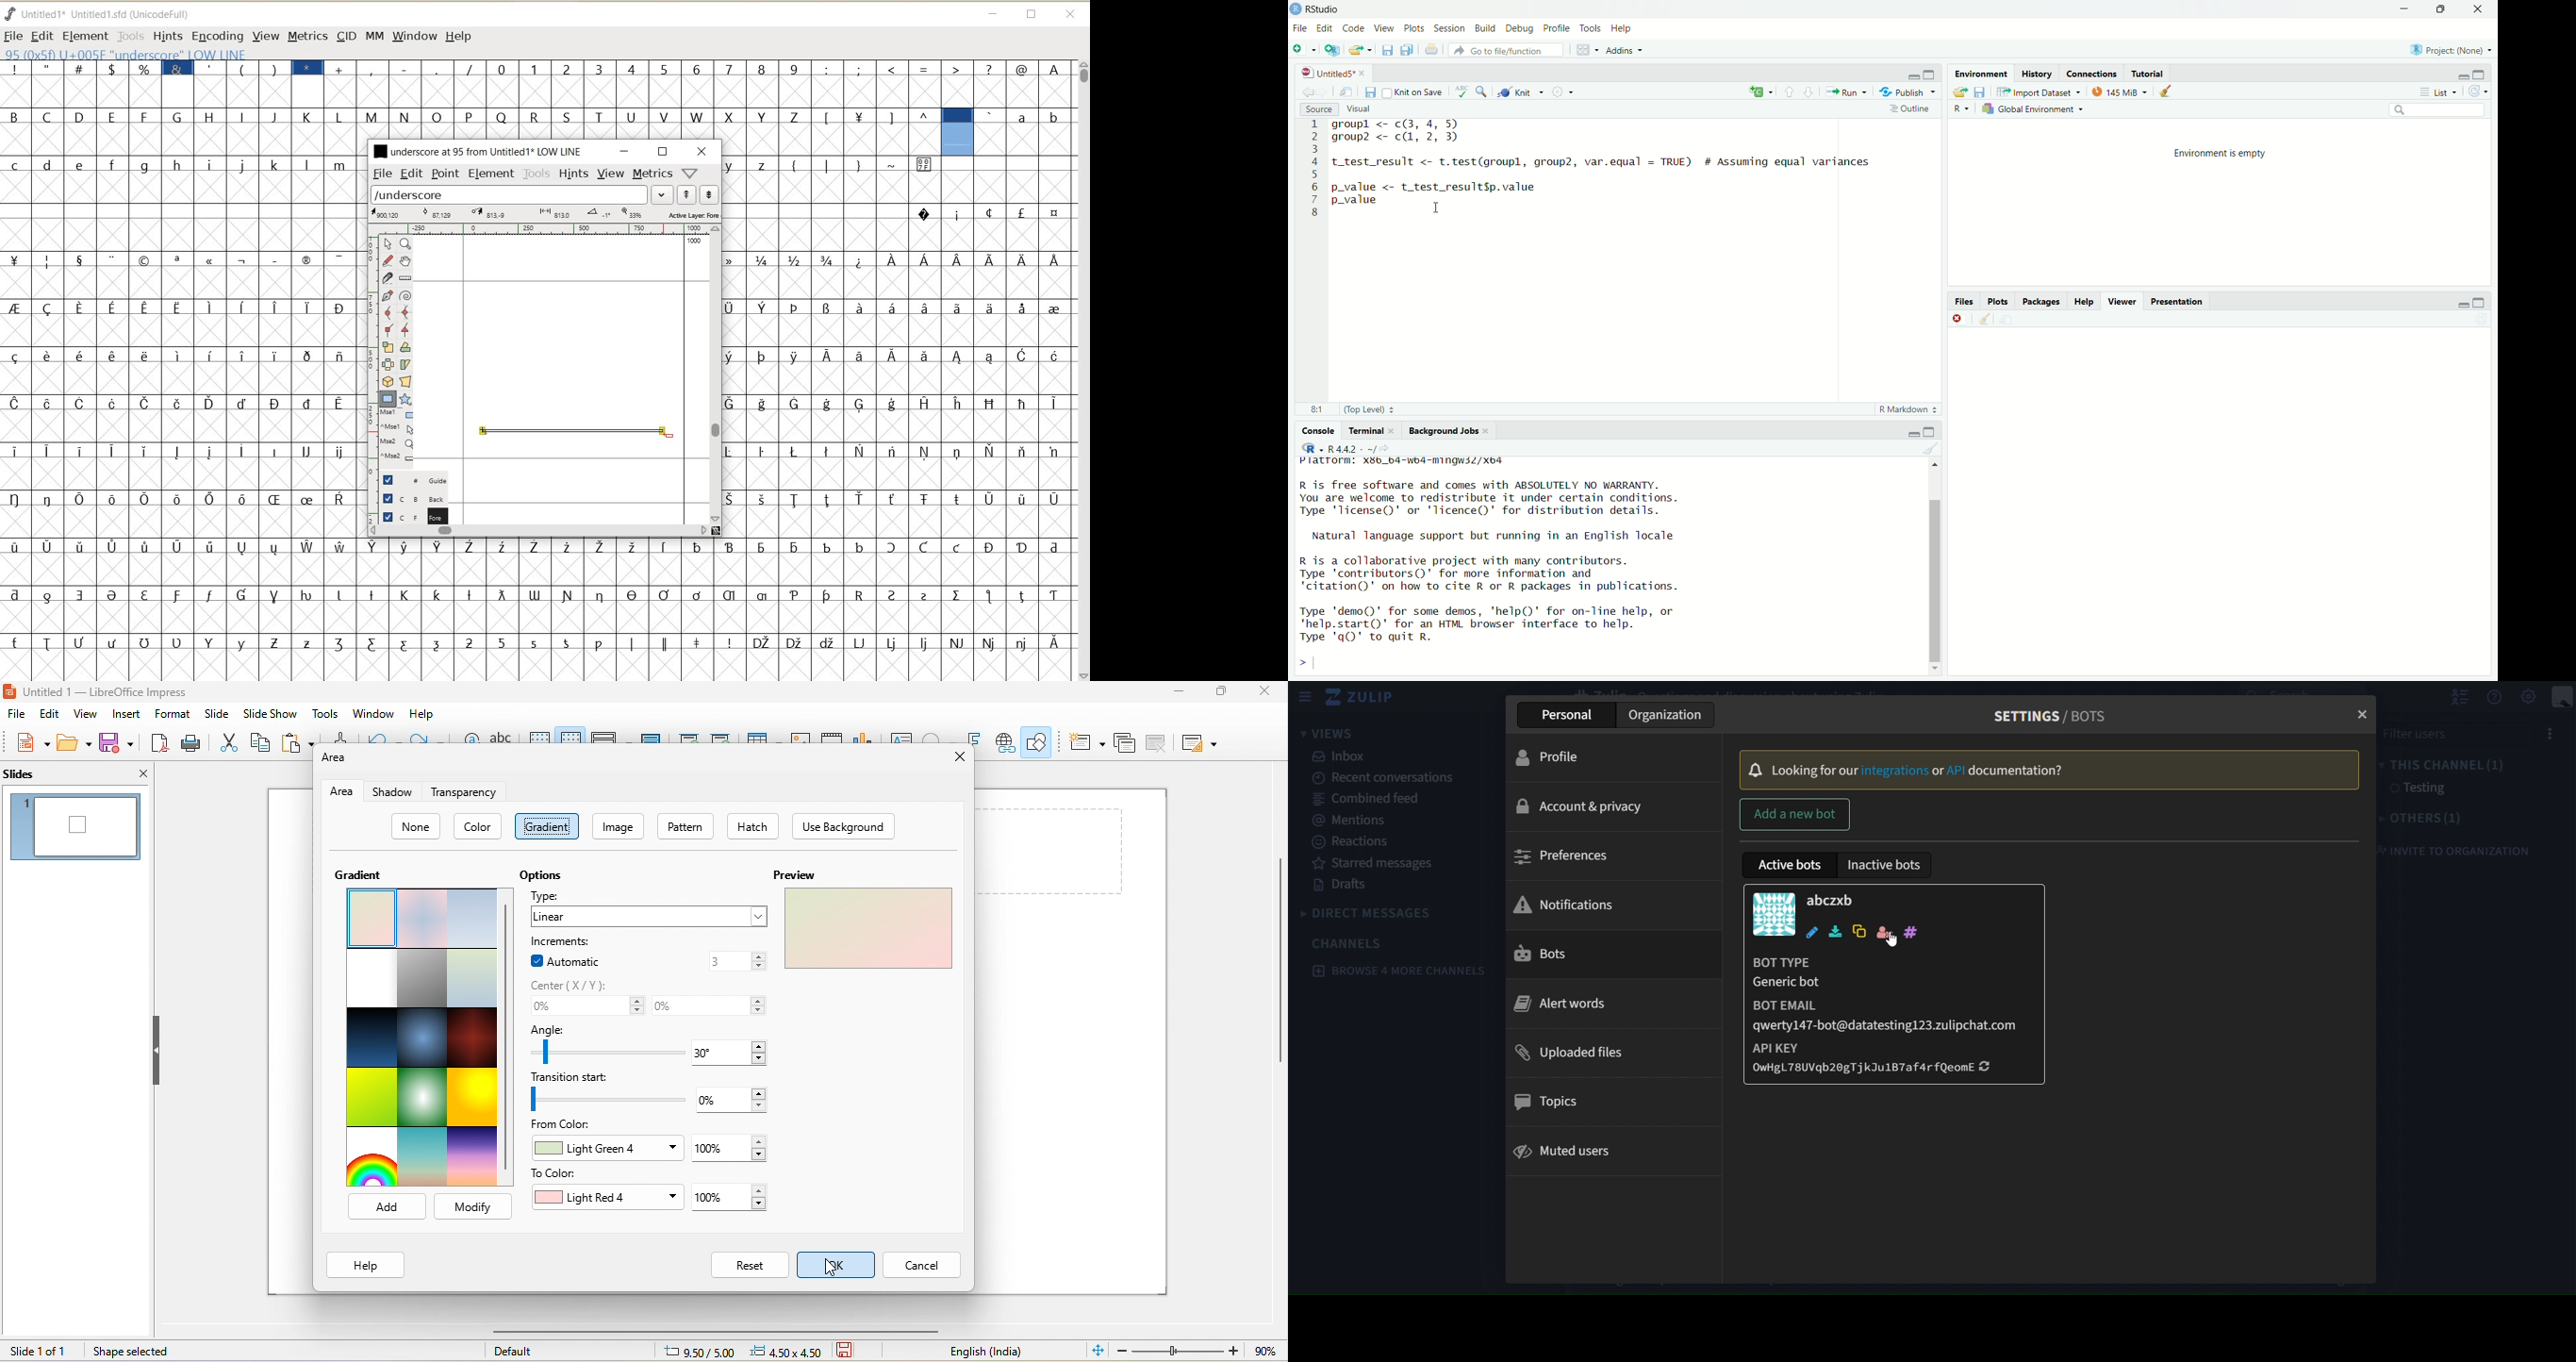 The width and height of the screenshot is (2576, 1372). What do you see at coordinates (1959, 318) in the screenshot?
I see `close` at bounding box center [1959, 318].